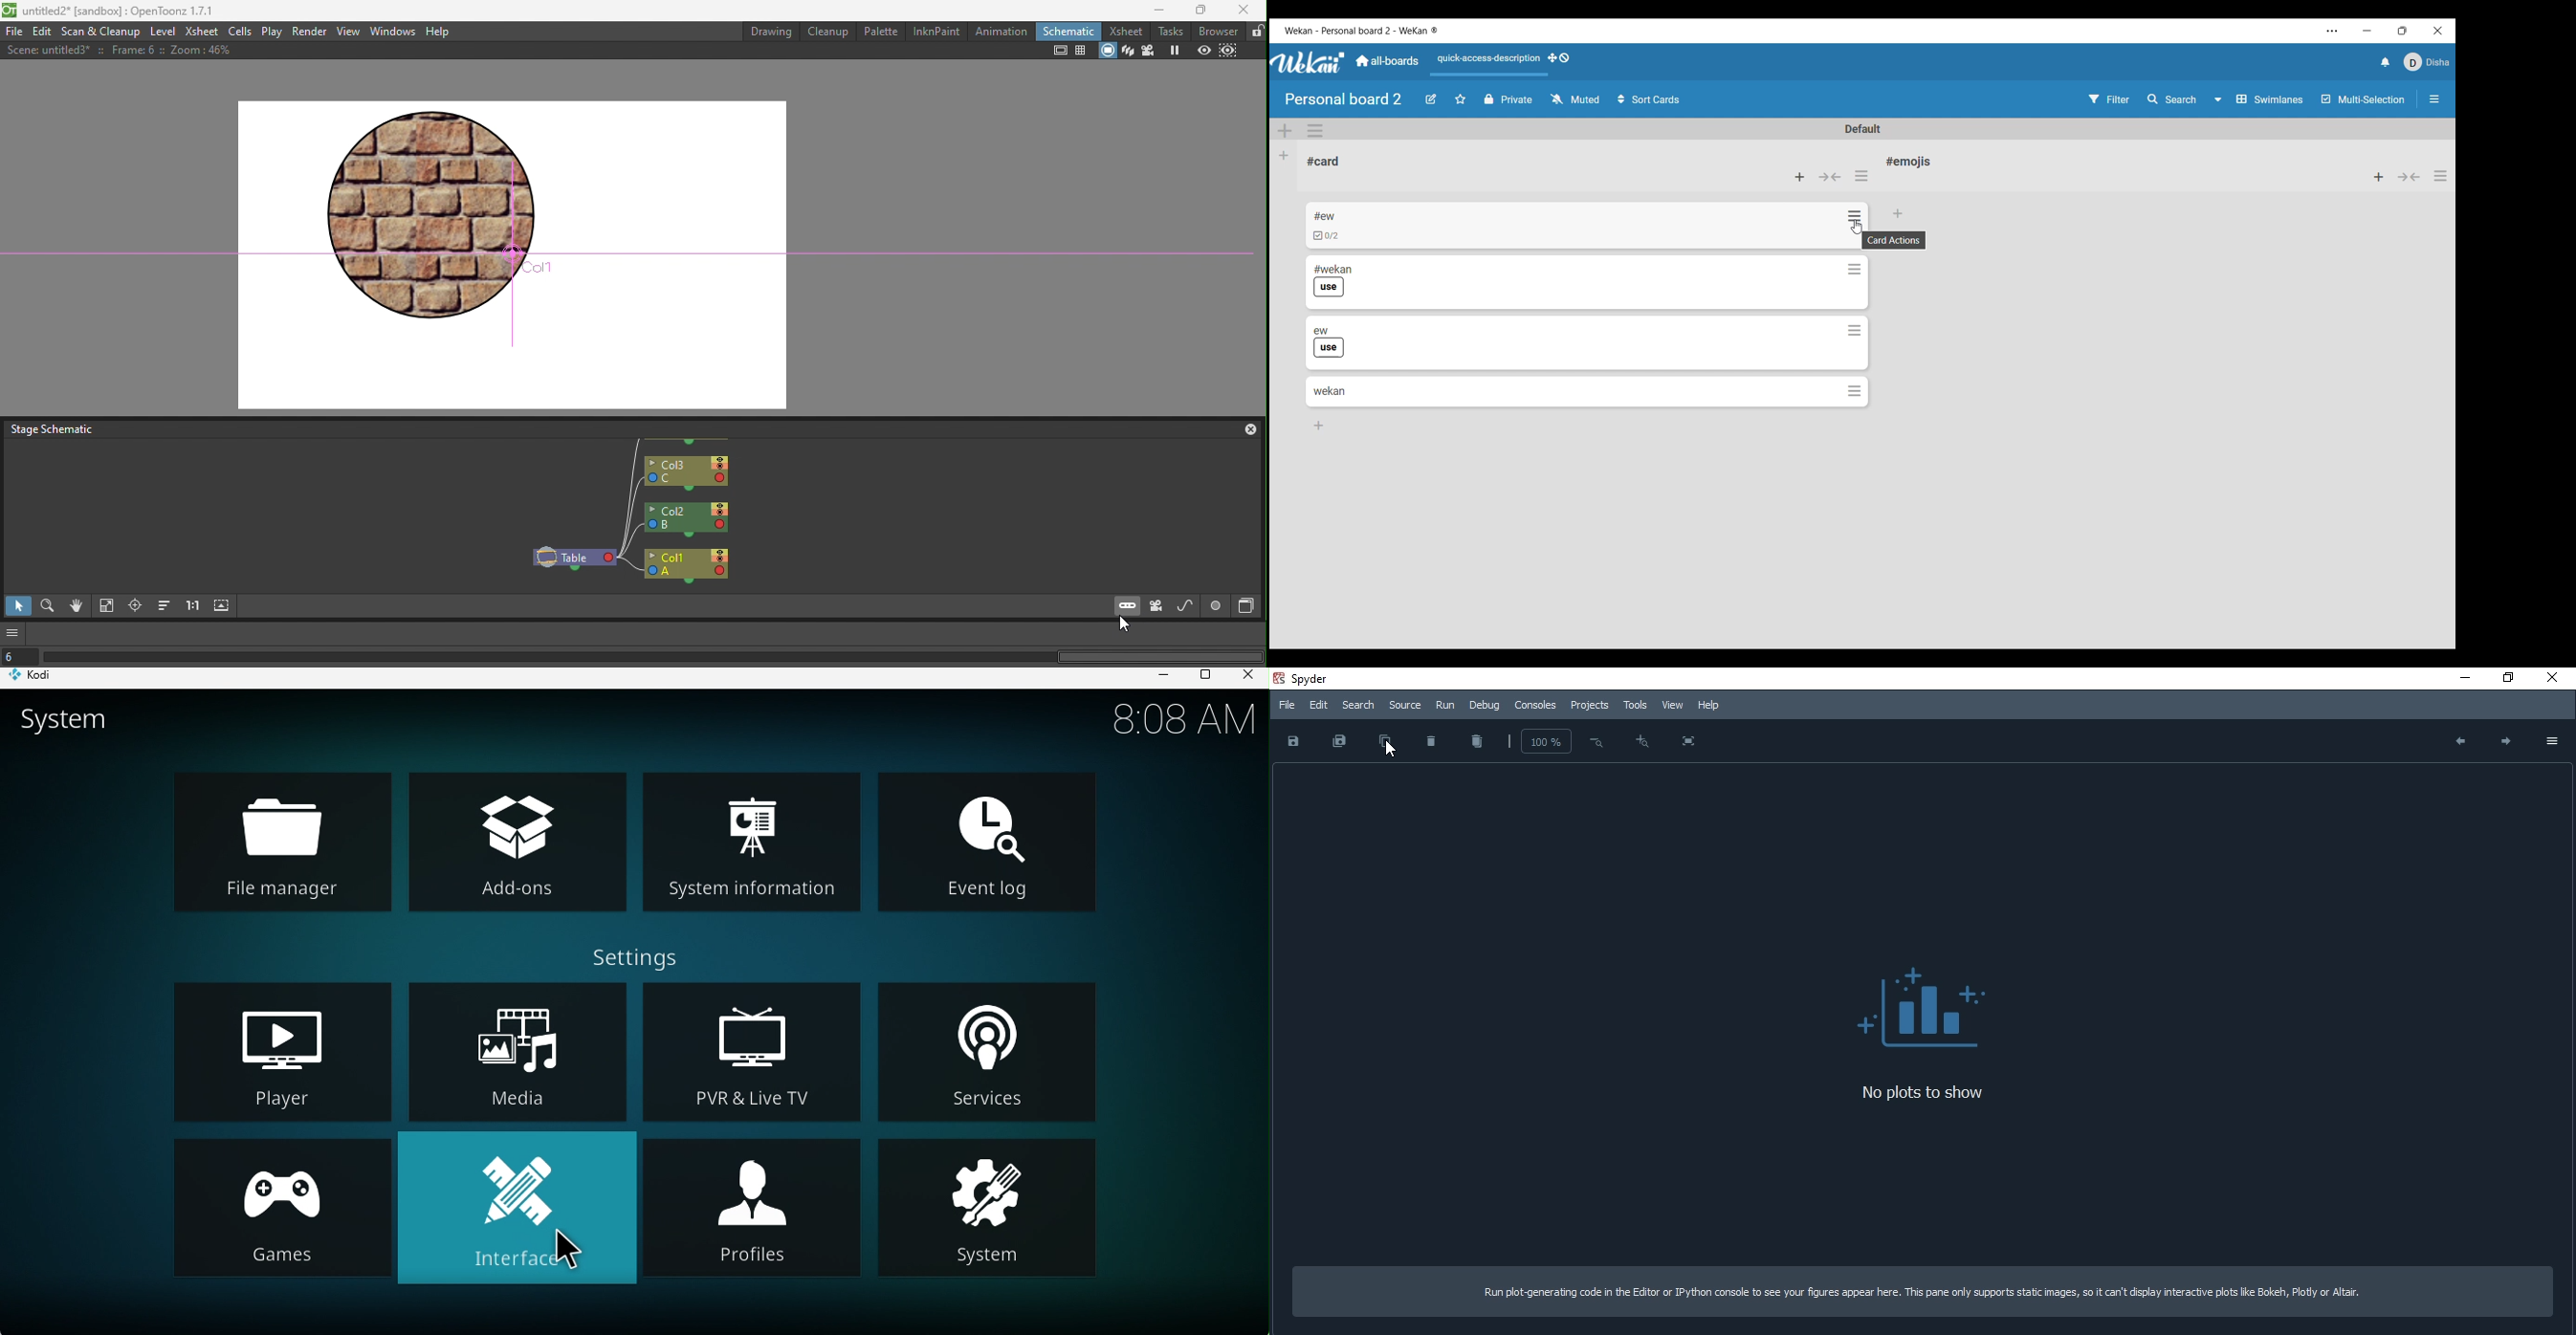 The width and height of the screenshot is (2576, 1344). What do you see at coordinates (1862, 176) in the screenshot?
I see `List actions` at bounding box center [1862, 176].